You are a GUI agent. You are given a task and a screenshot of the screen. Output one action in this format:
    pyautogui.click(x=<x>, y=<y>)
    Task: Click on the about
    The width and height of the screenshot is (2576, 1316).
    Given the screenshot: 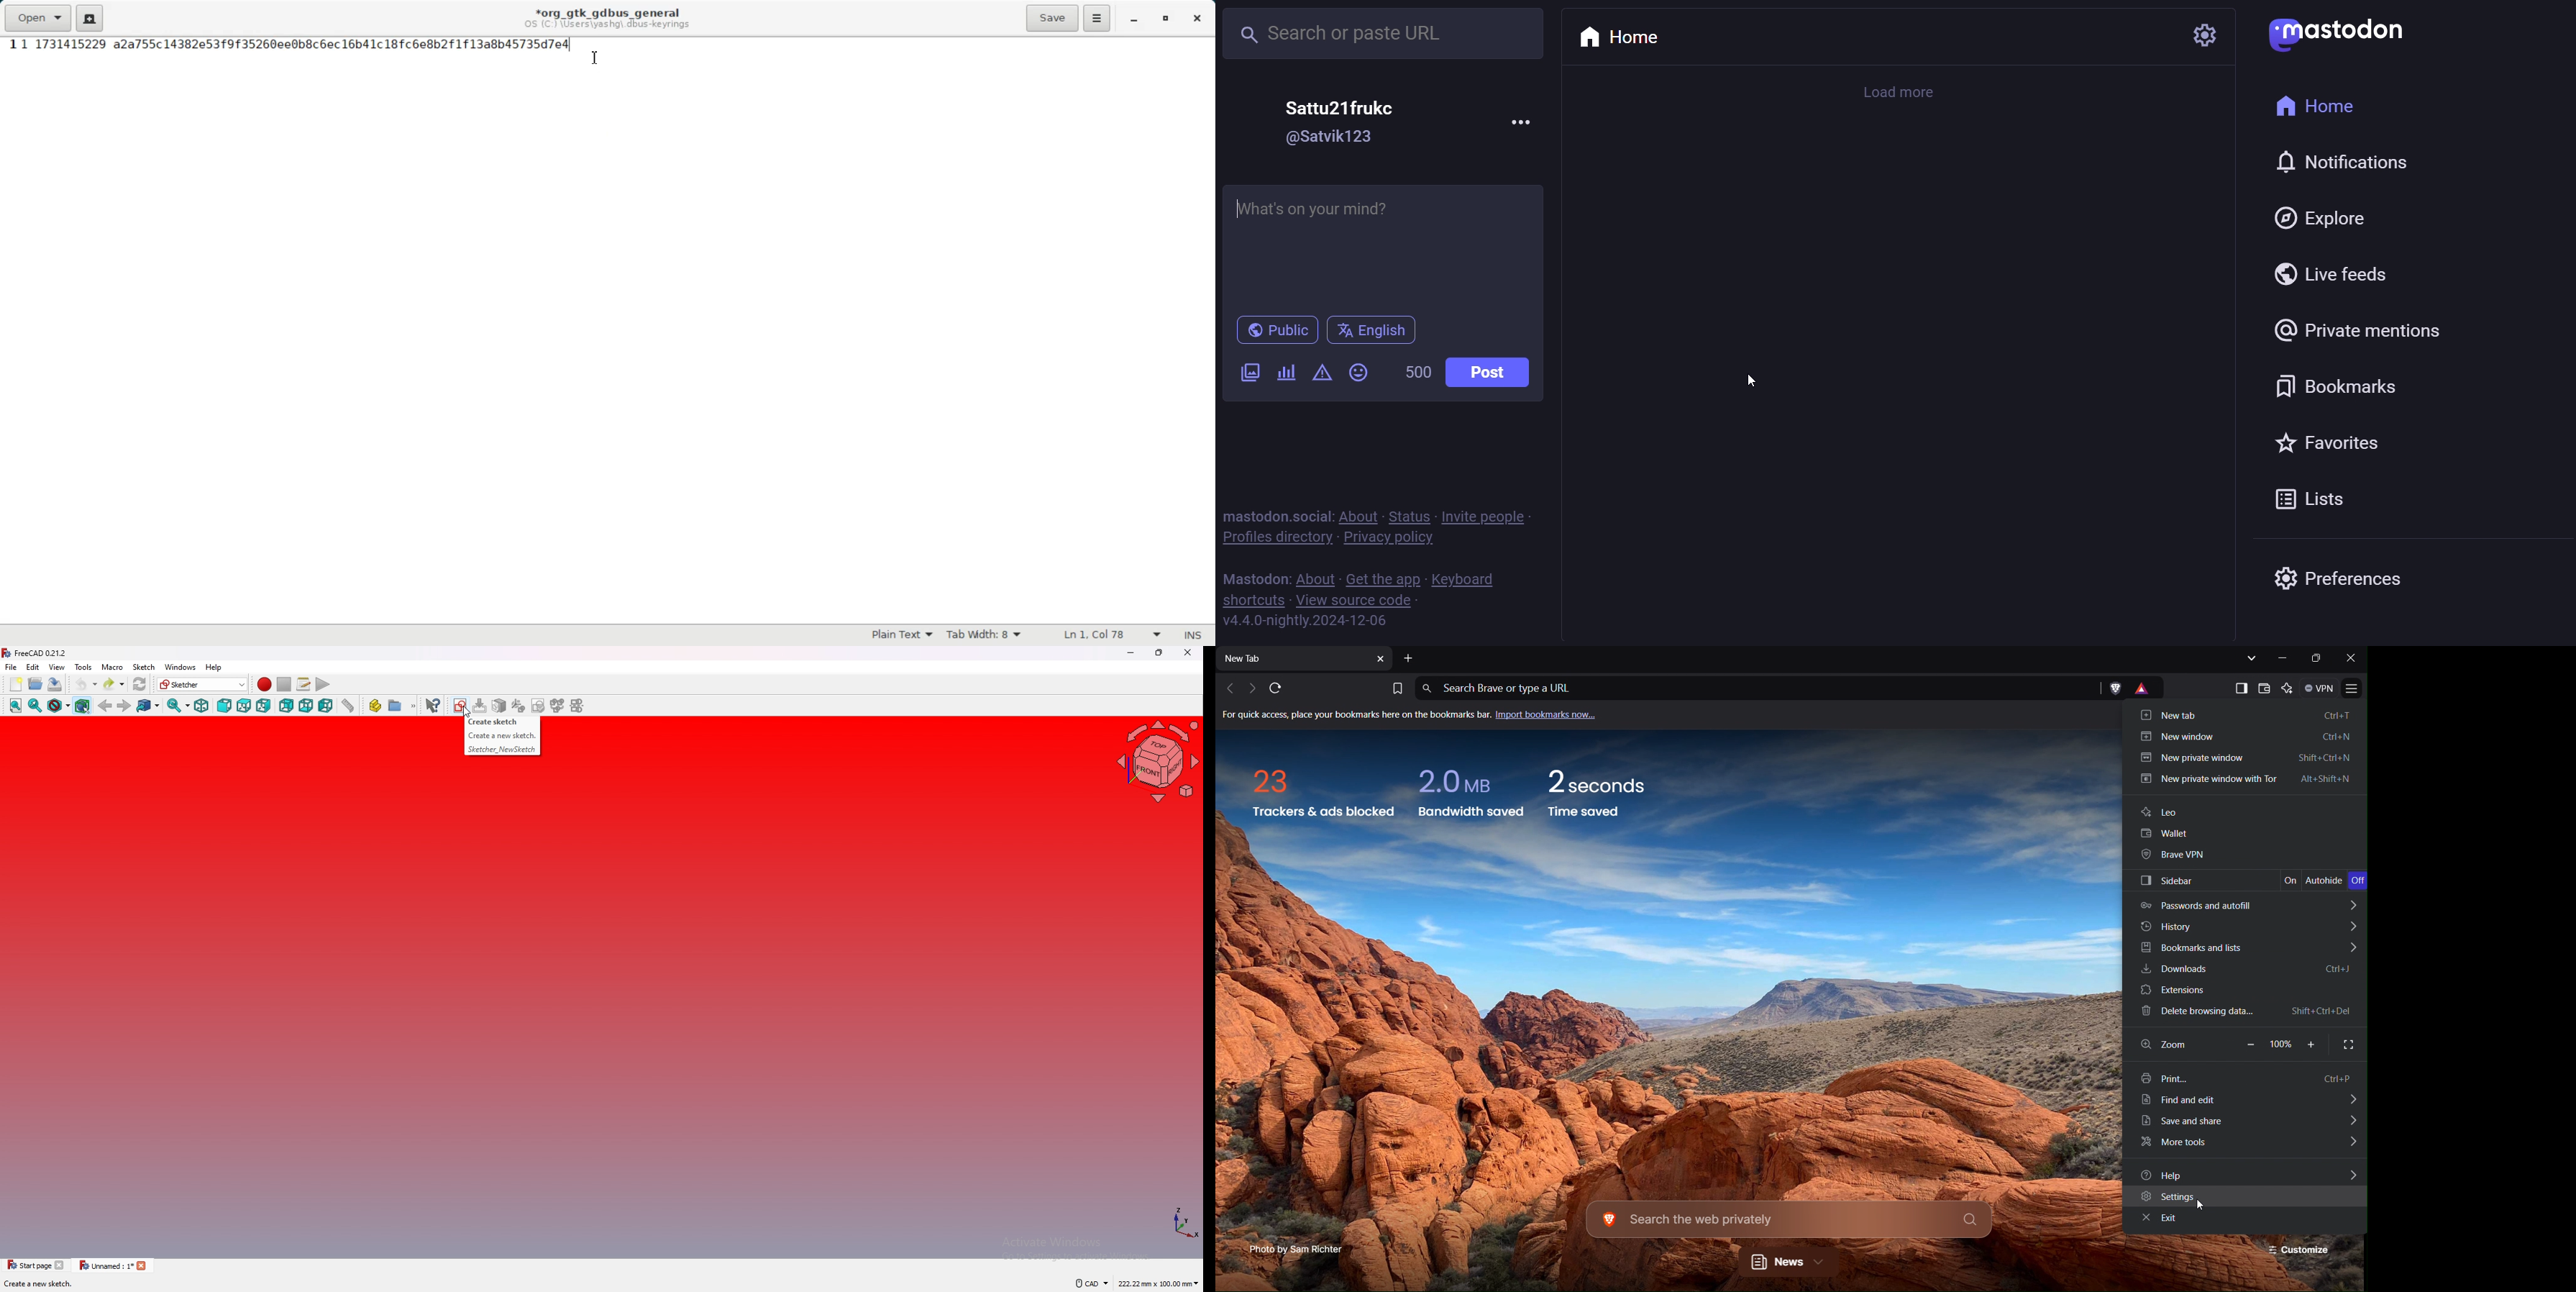 What is the action you would take?
    pyautogui.click(x=1315, y=576)
    